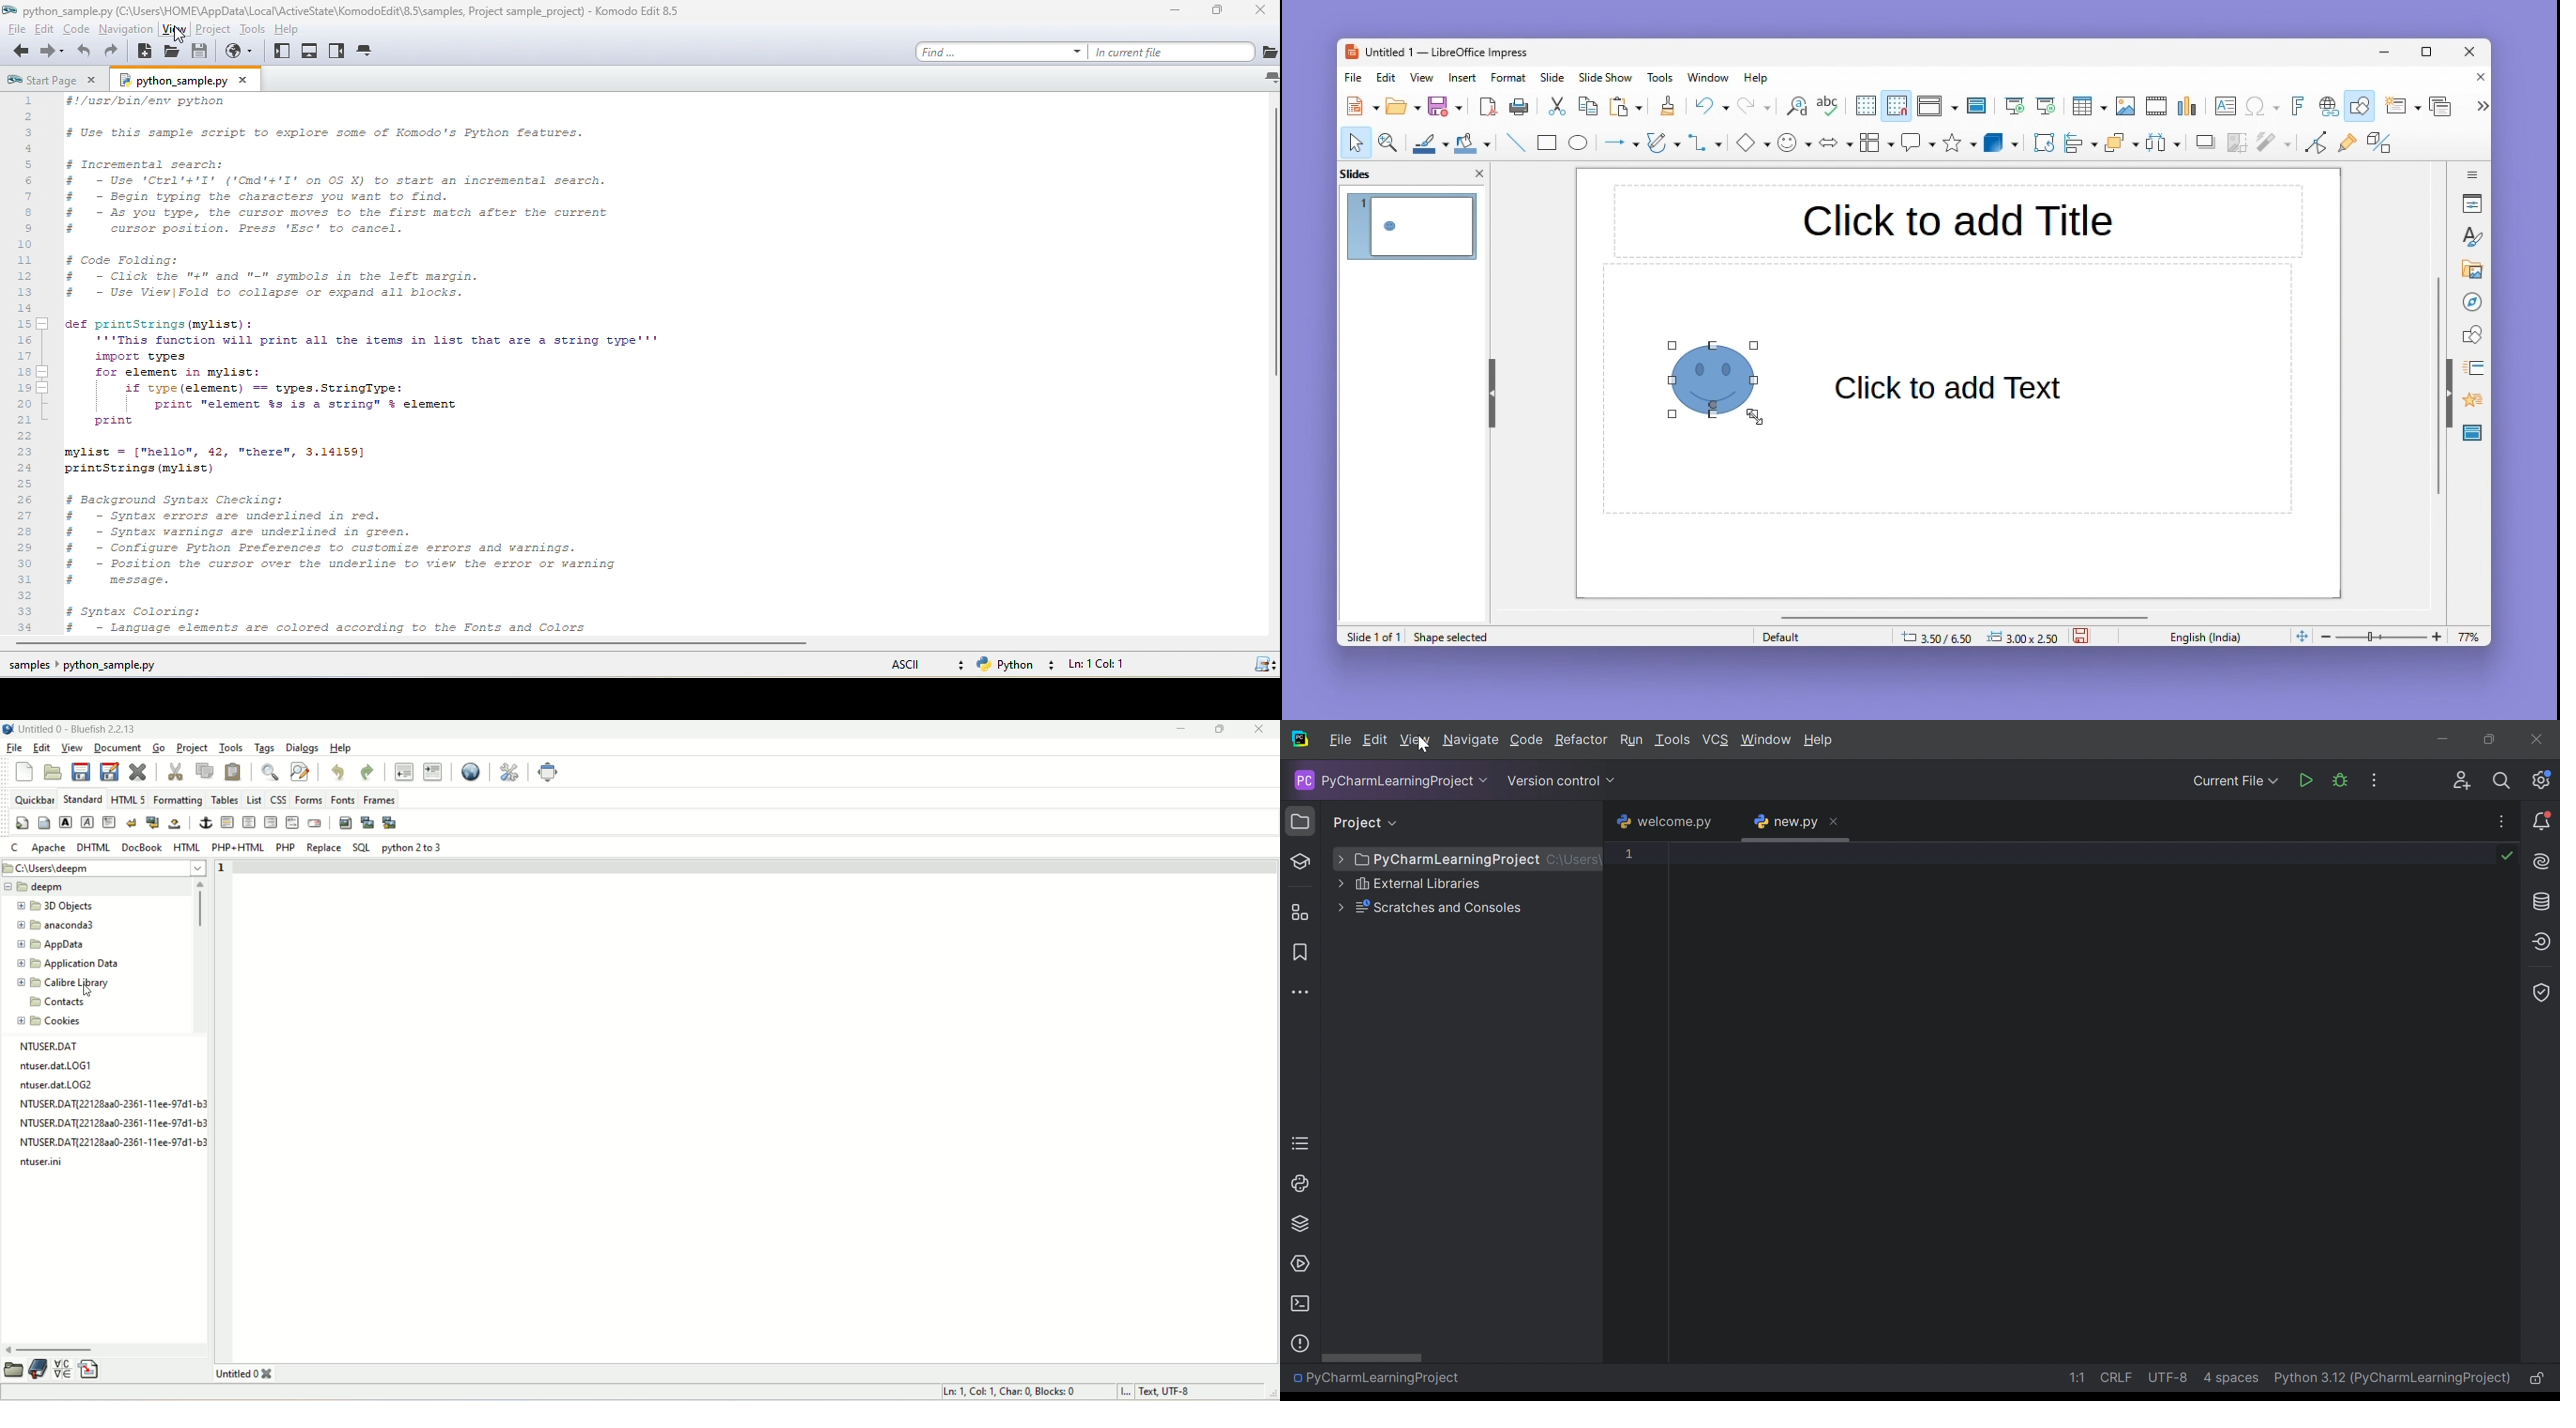  Describe the element at coordinates (14, 1369) in the screenshot. I see `open` at that location.